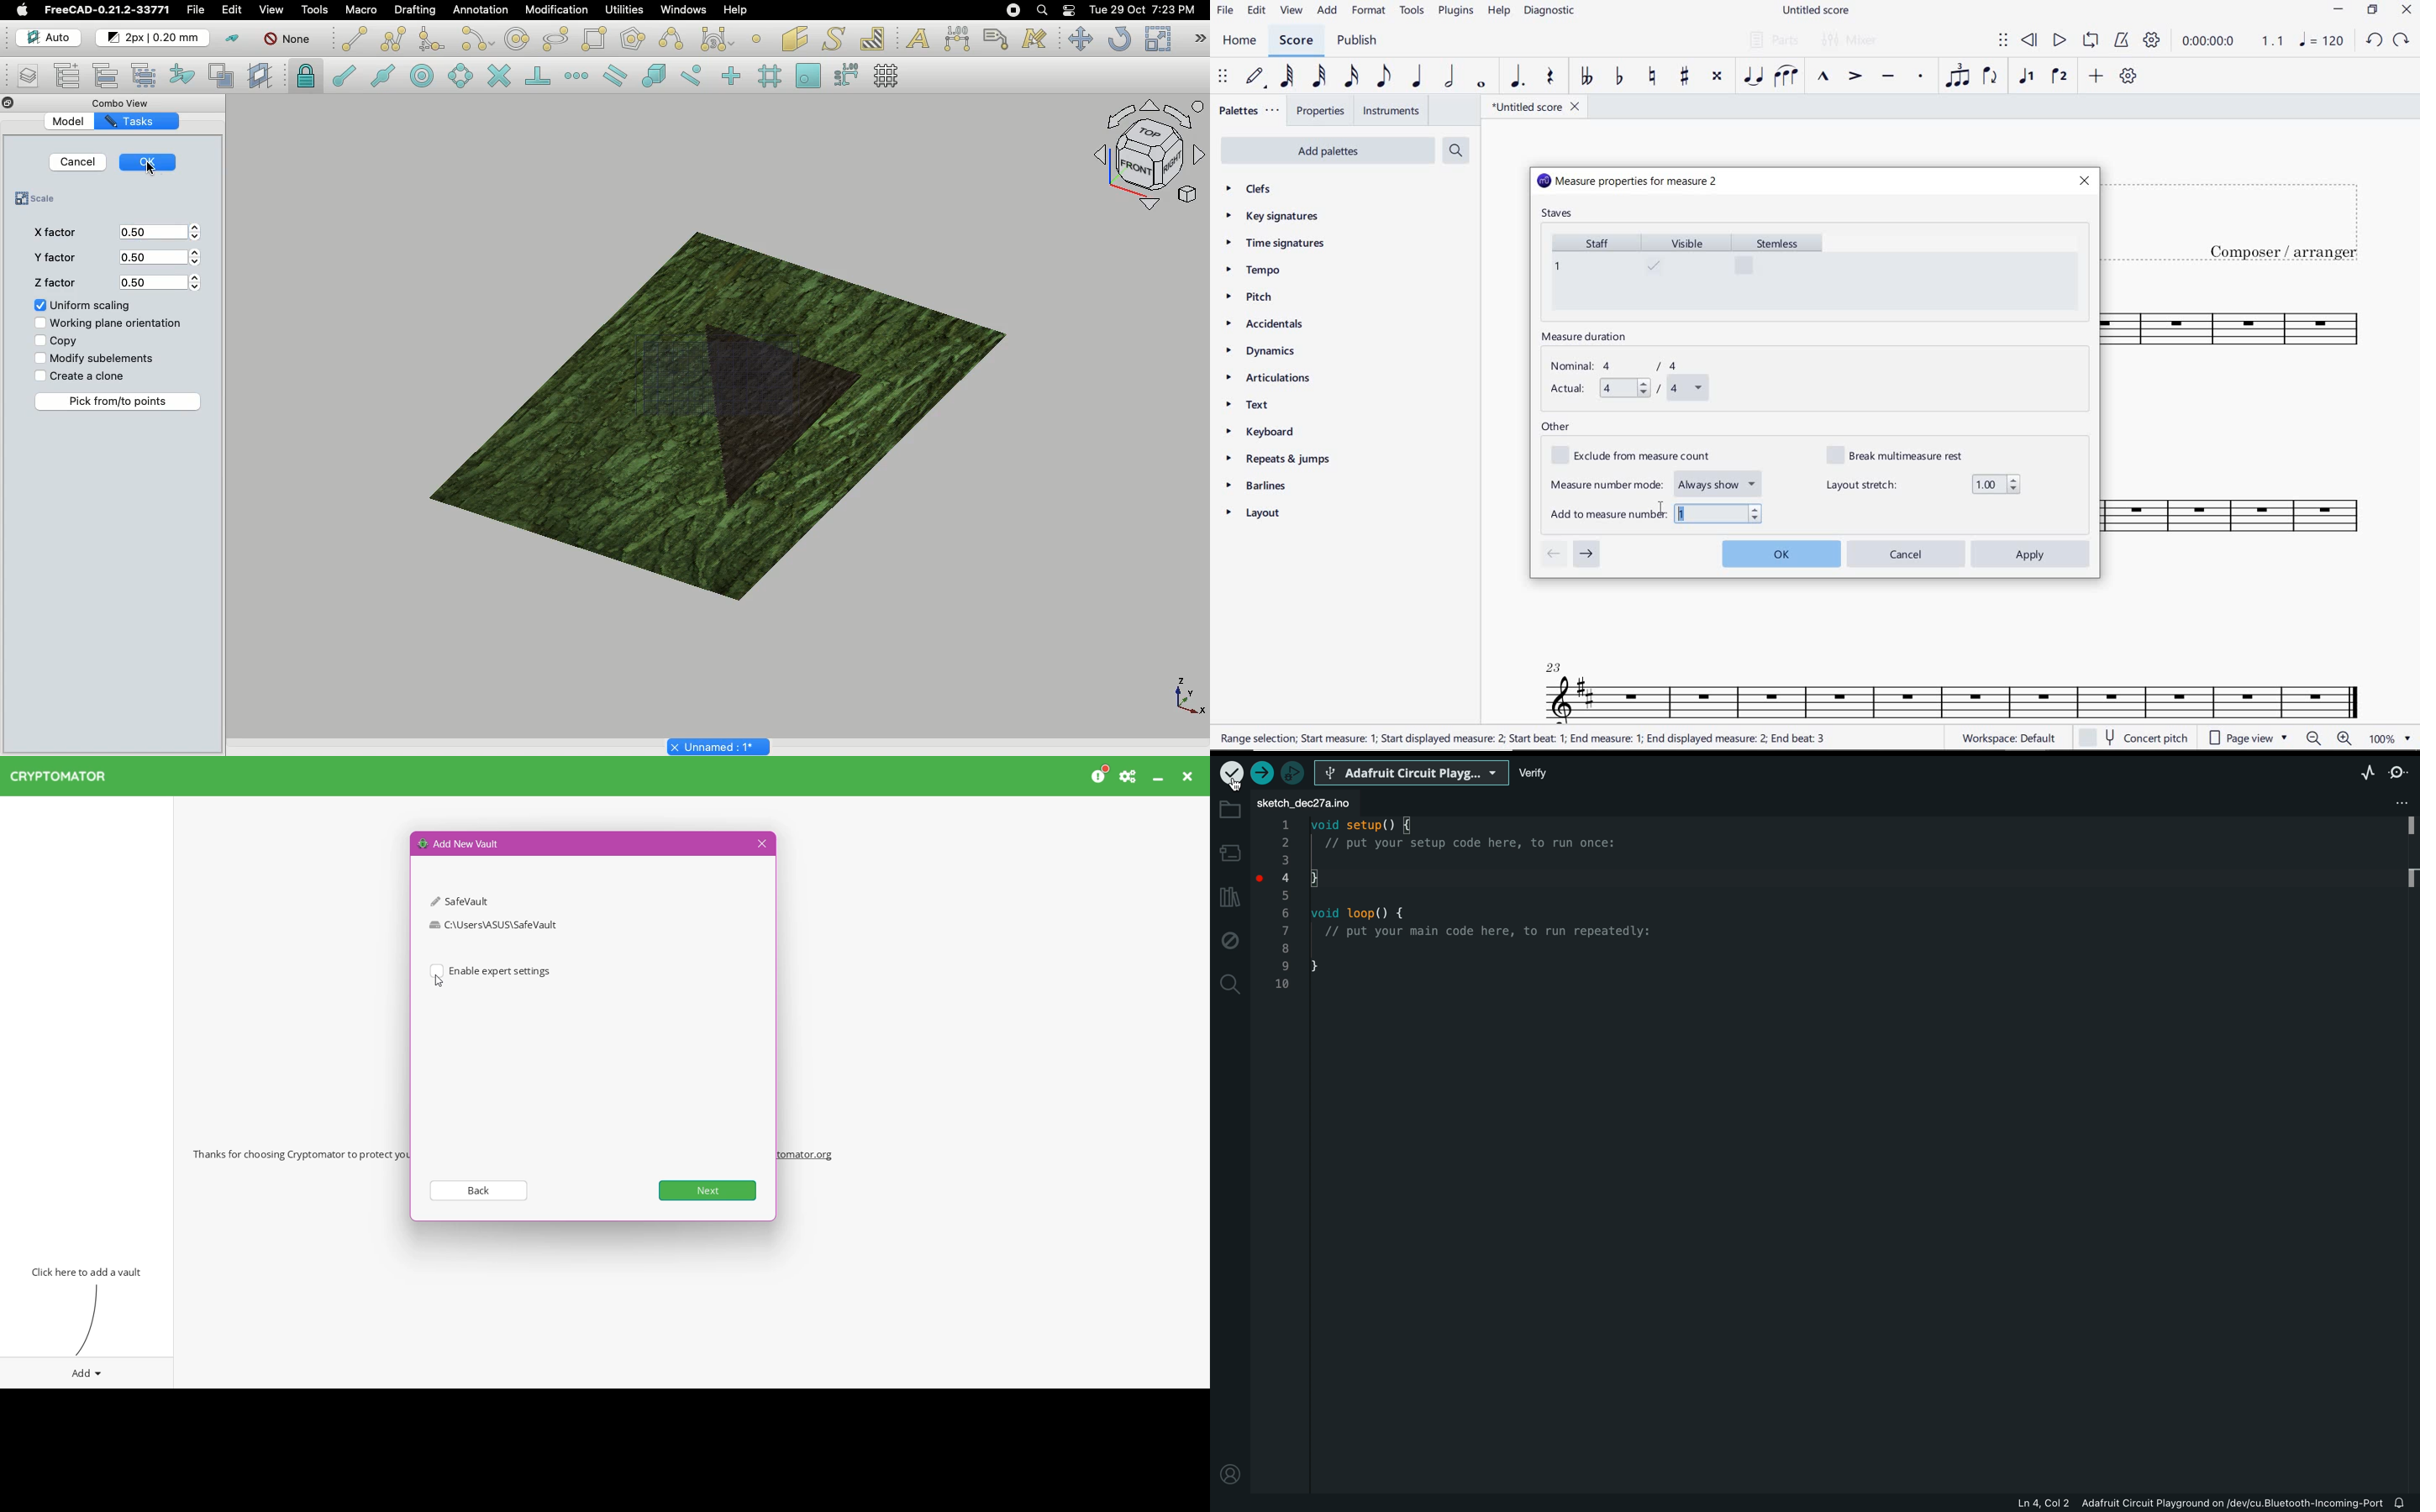 This screenshot has height=1512, width=2436. I want to click on SEARCH PALETTES, so click(1458, 151).